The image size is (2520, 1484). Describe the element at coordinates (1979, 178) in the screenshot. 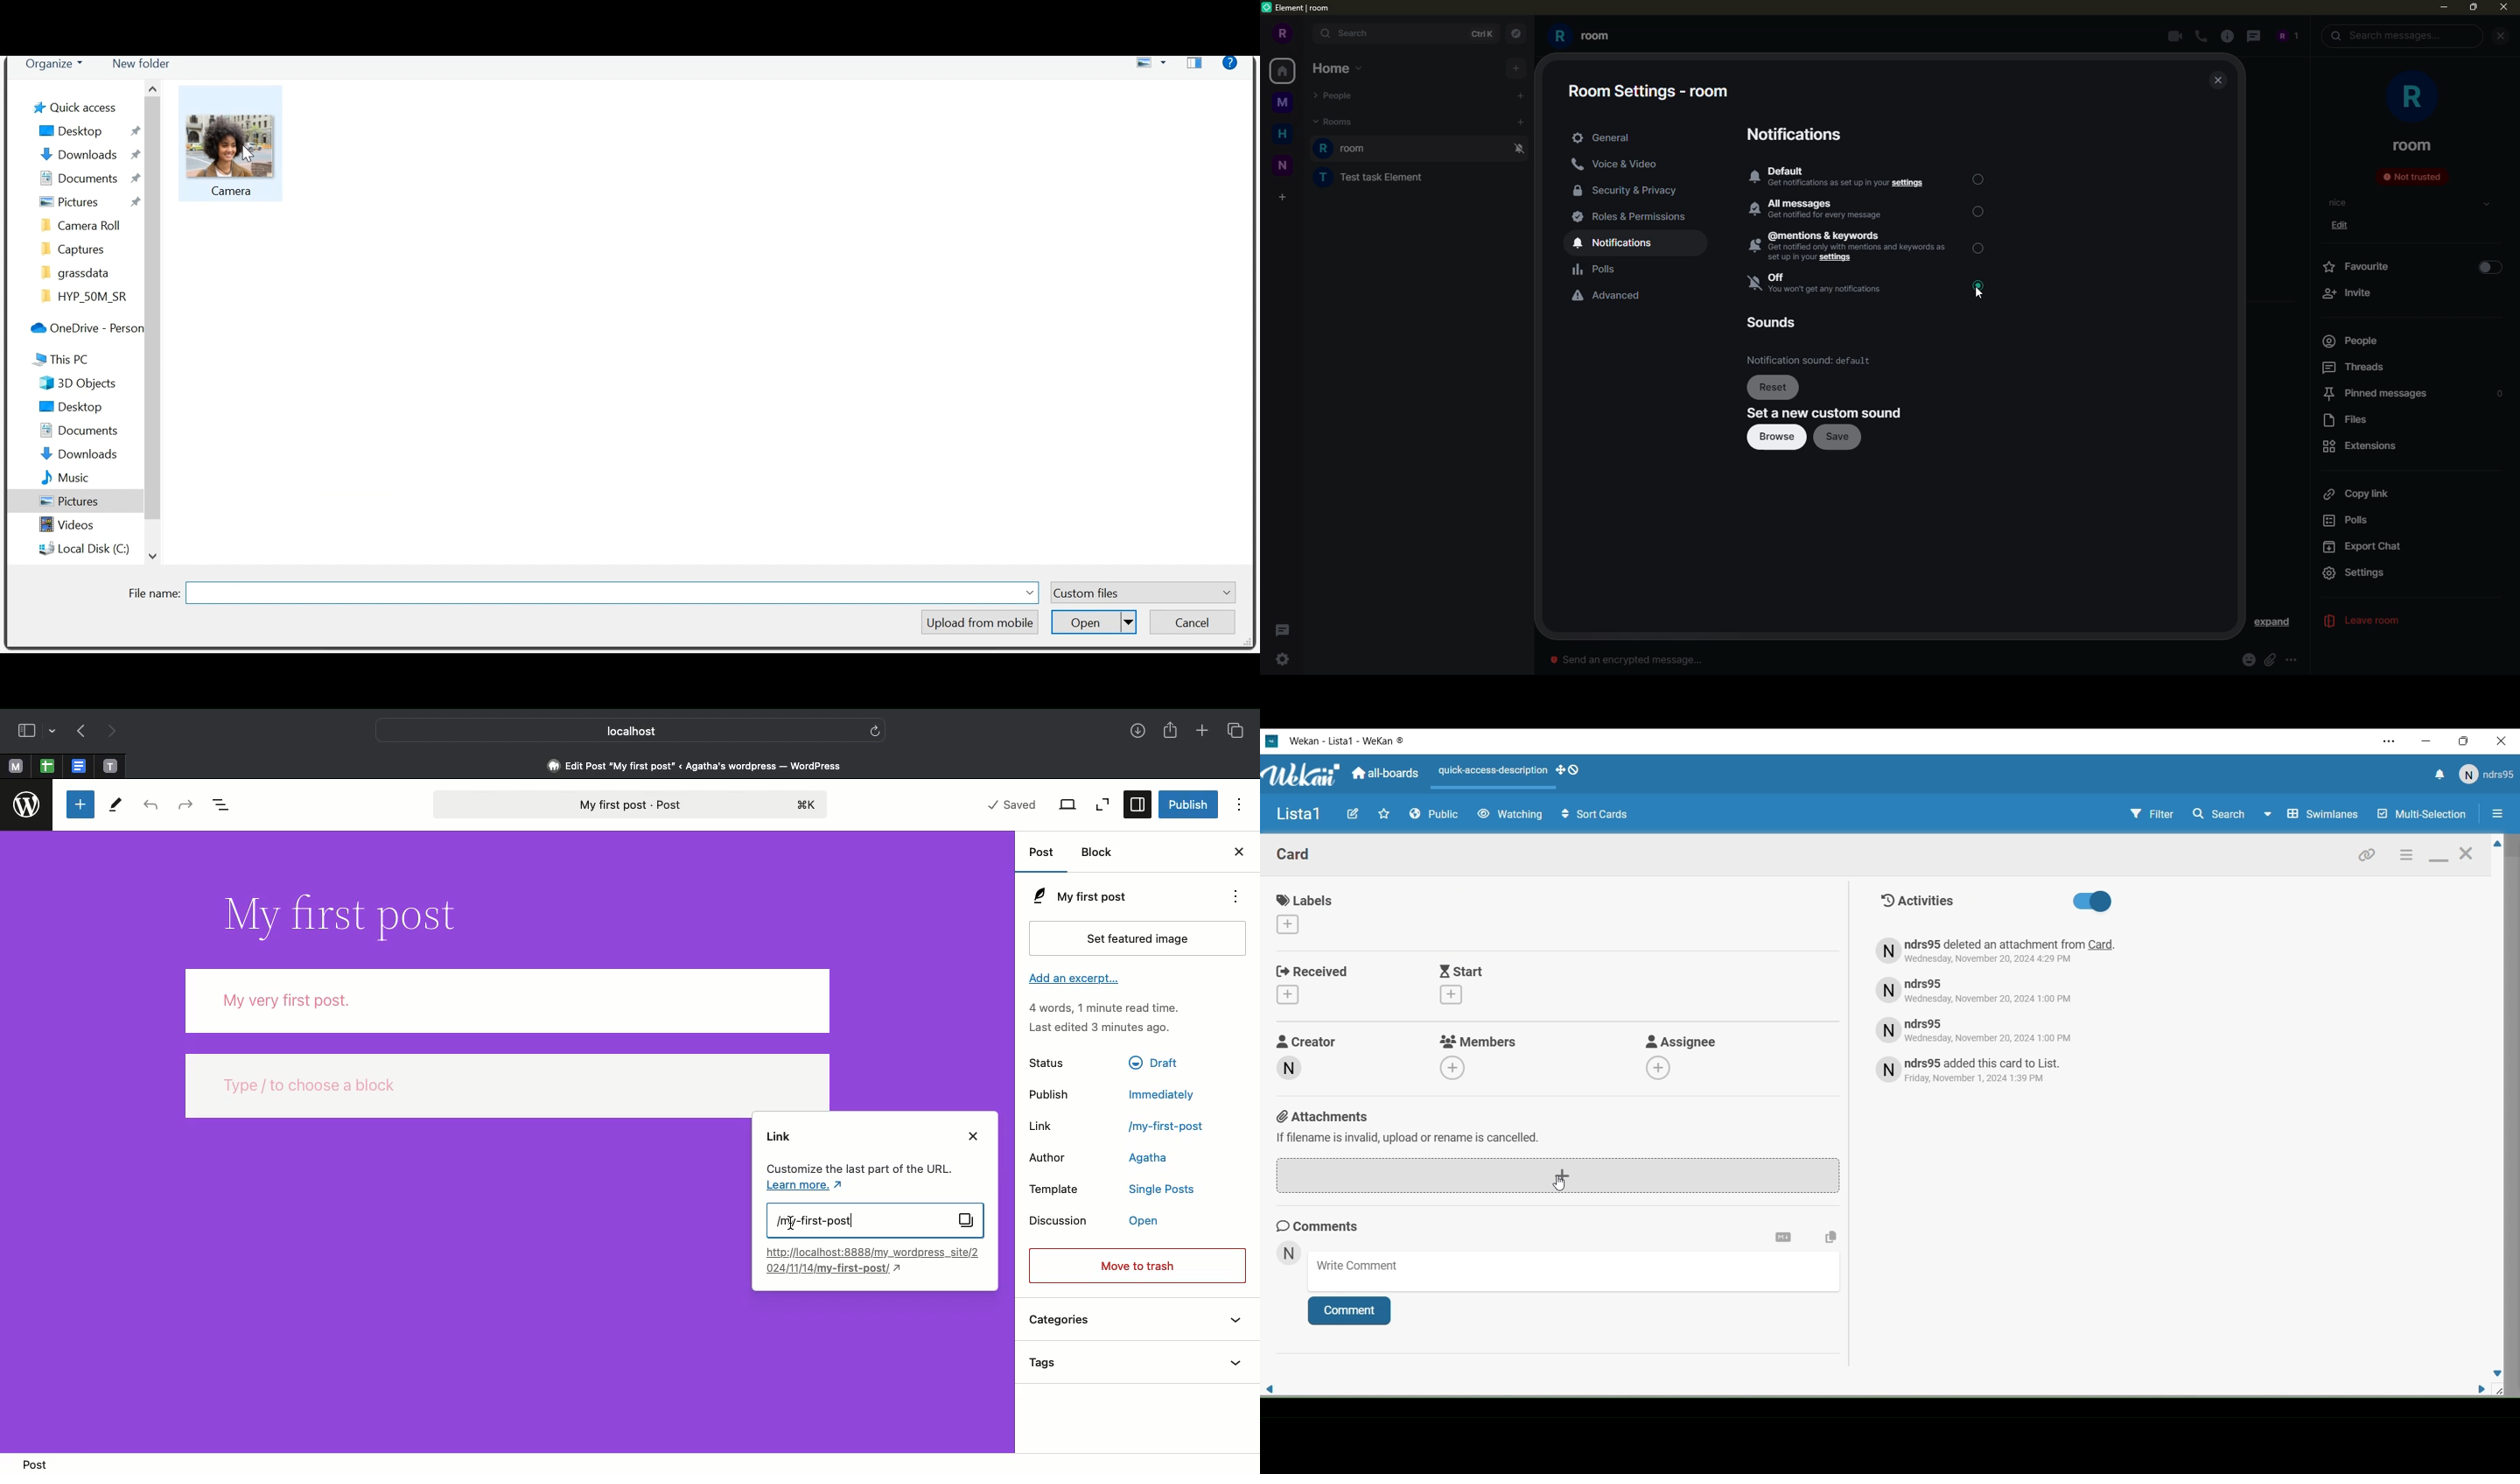

I see `selected` at that location.